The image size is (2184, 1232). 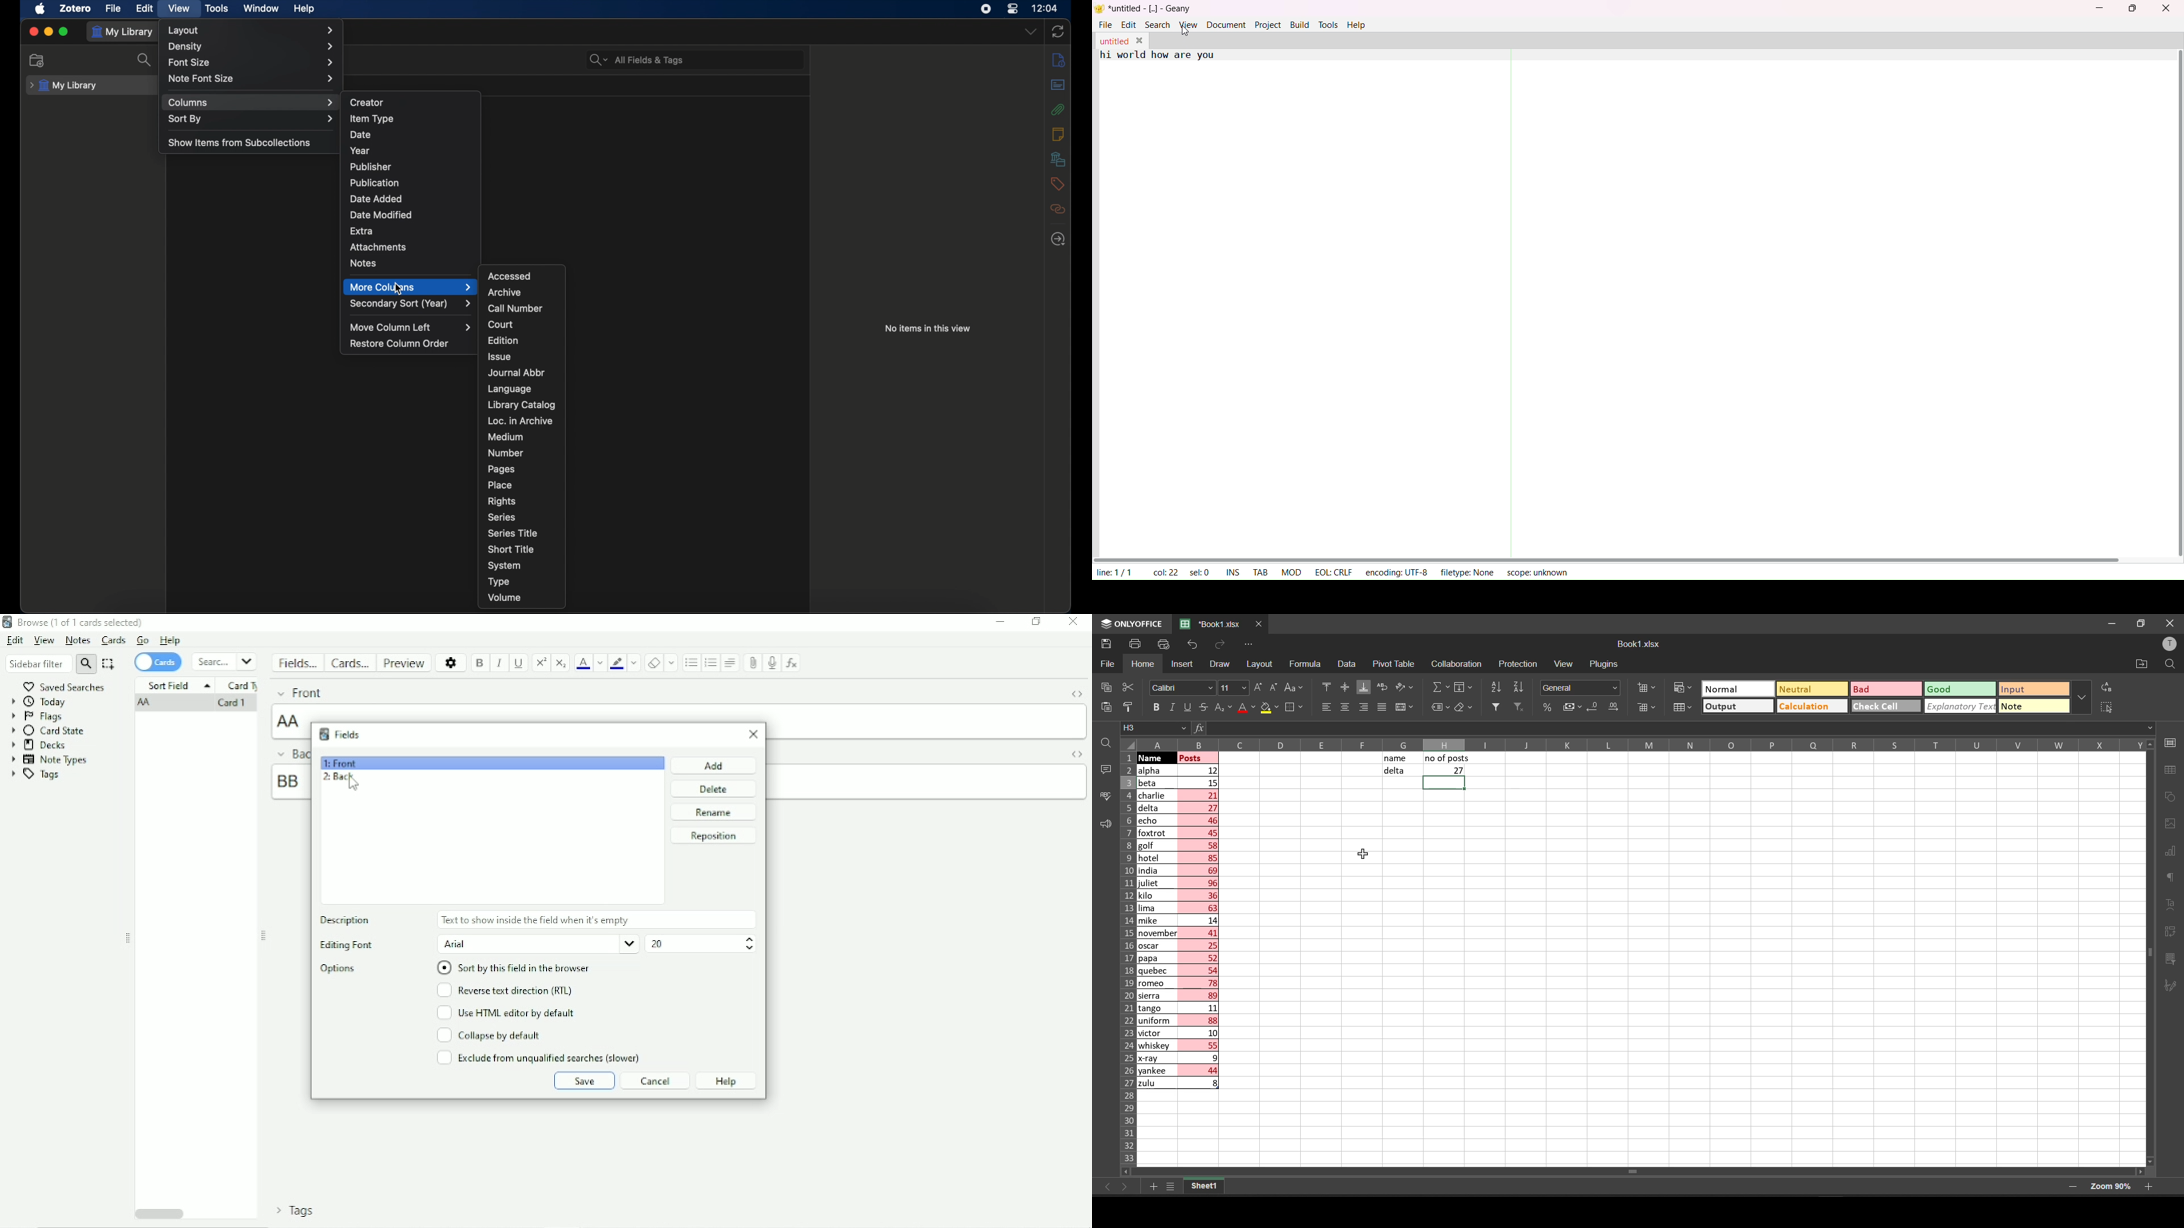 I want to click on Note Types, so click(x=50, y=760).